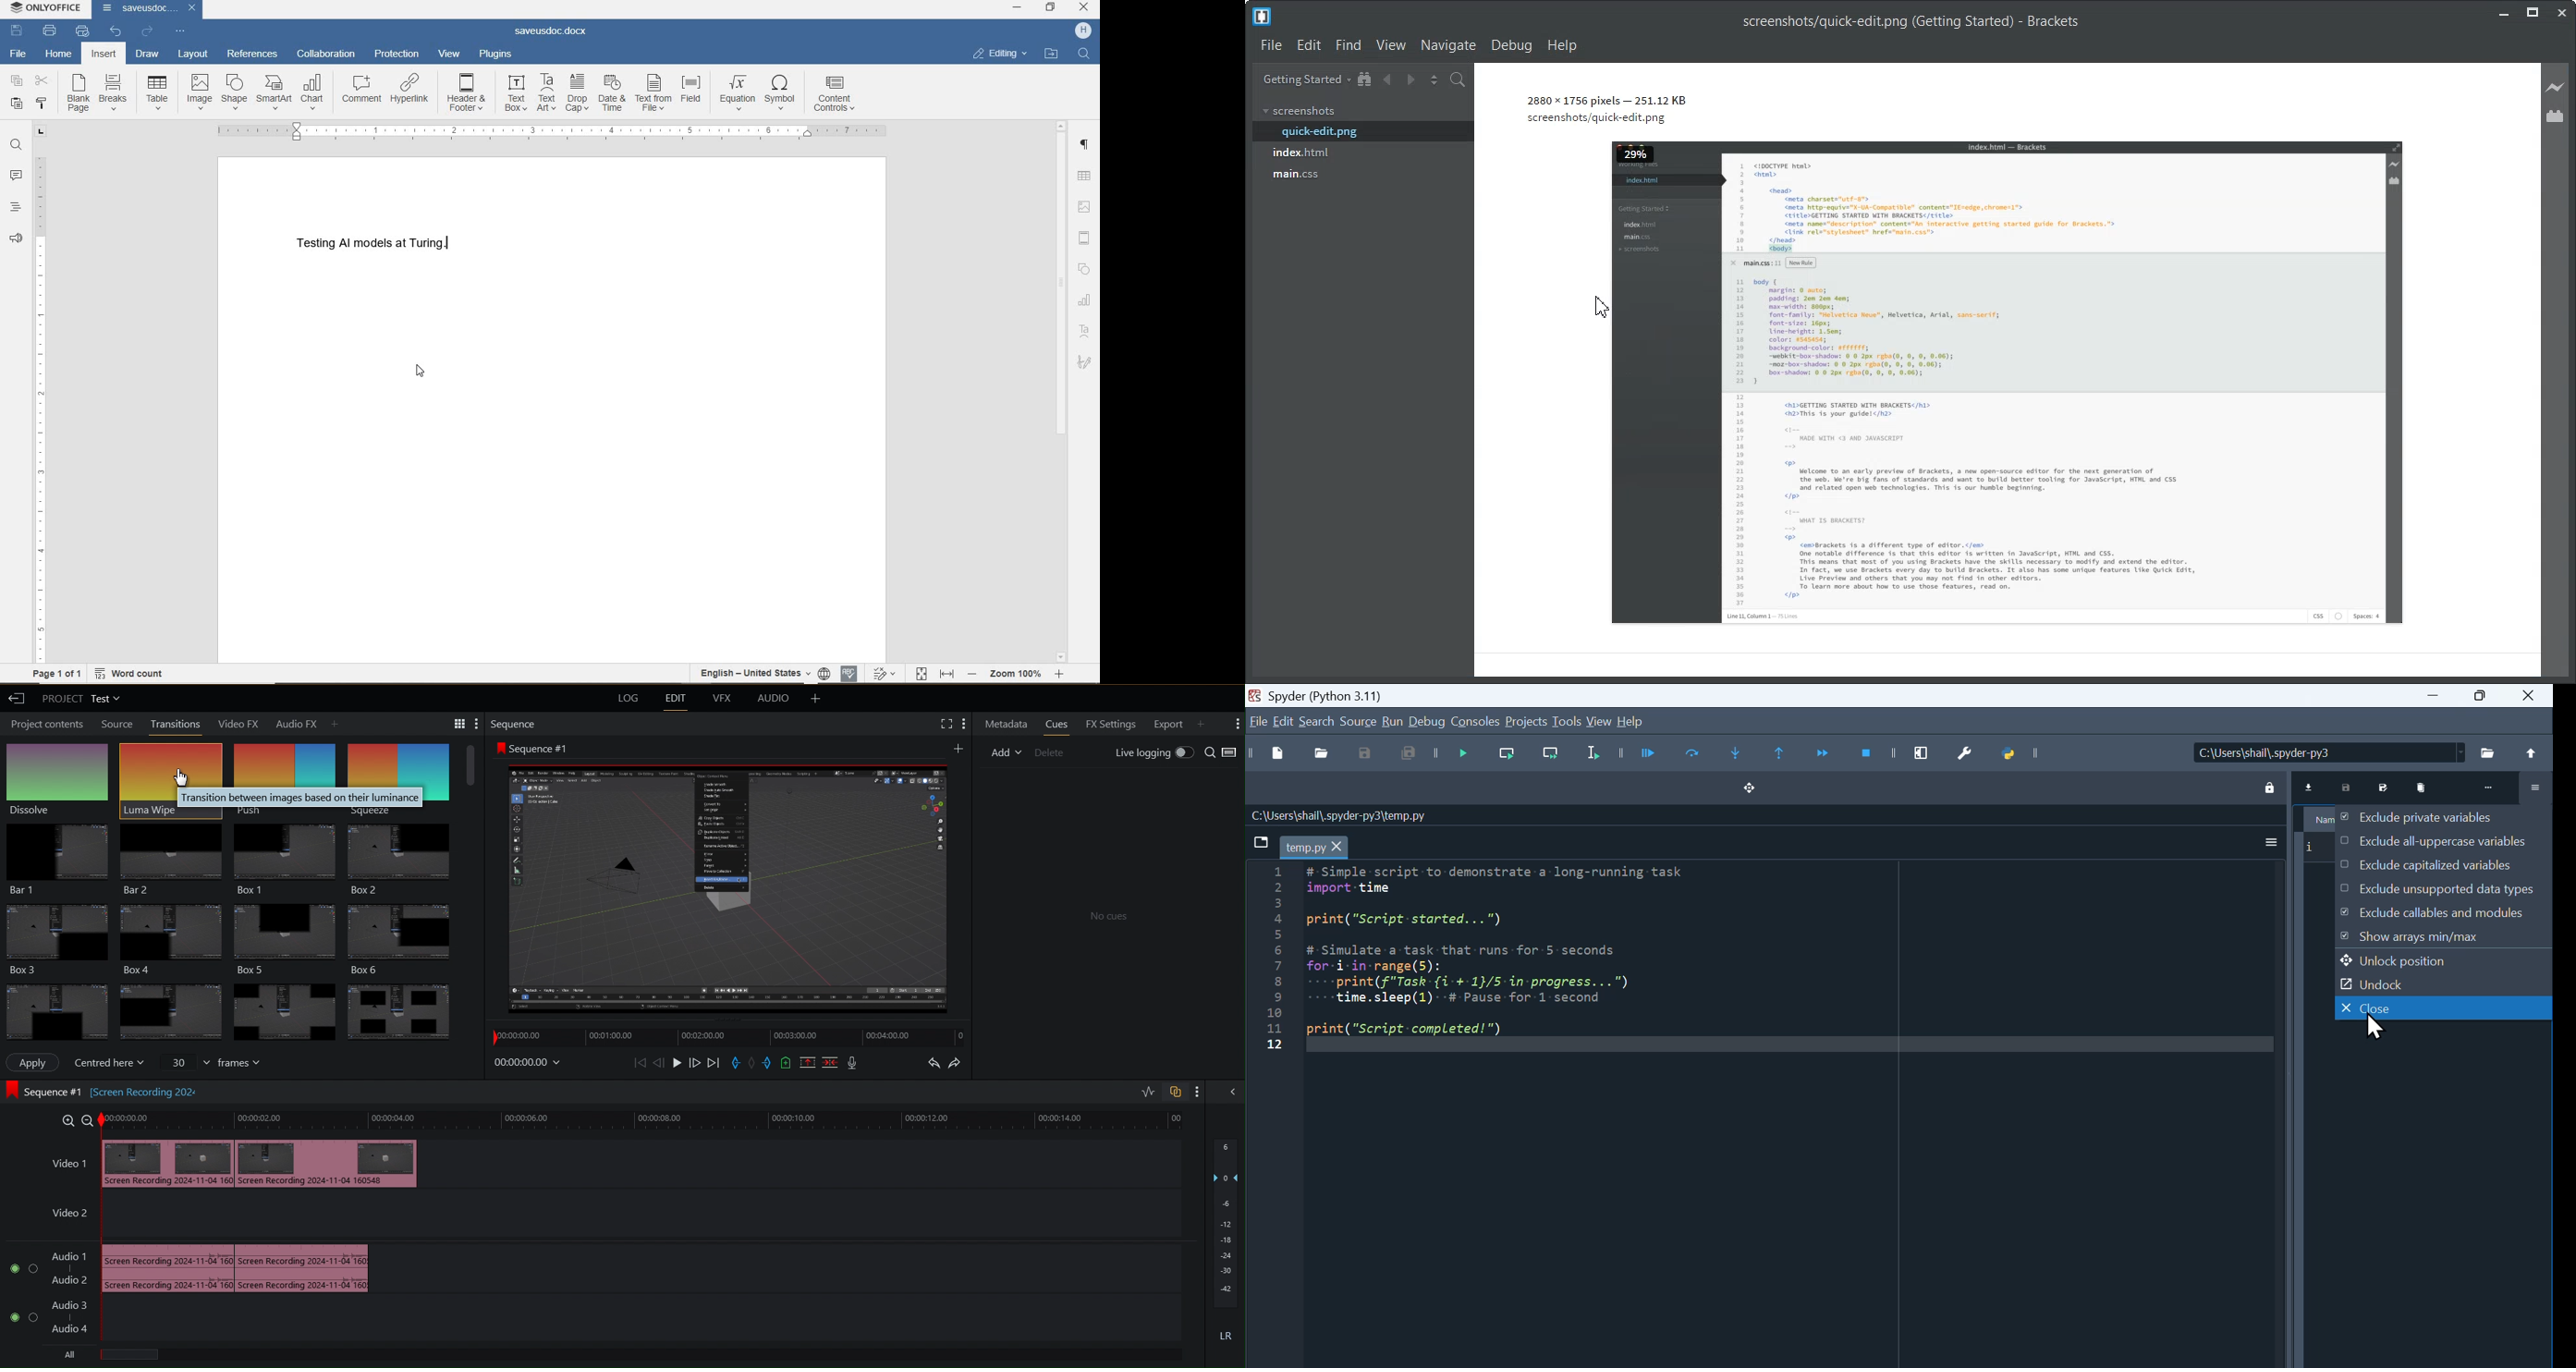 This screenshot has width=2576, height=1372. Describe the element at coordinates (1527, 720) in the screenshot. I see `Projects` at that location.